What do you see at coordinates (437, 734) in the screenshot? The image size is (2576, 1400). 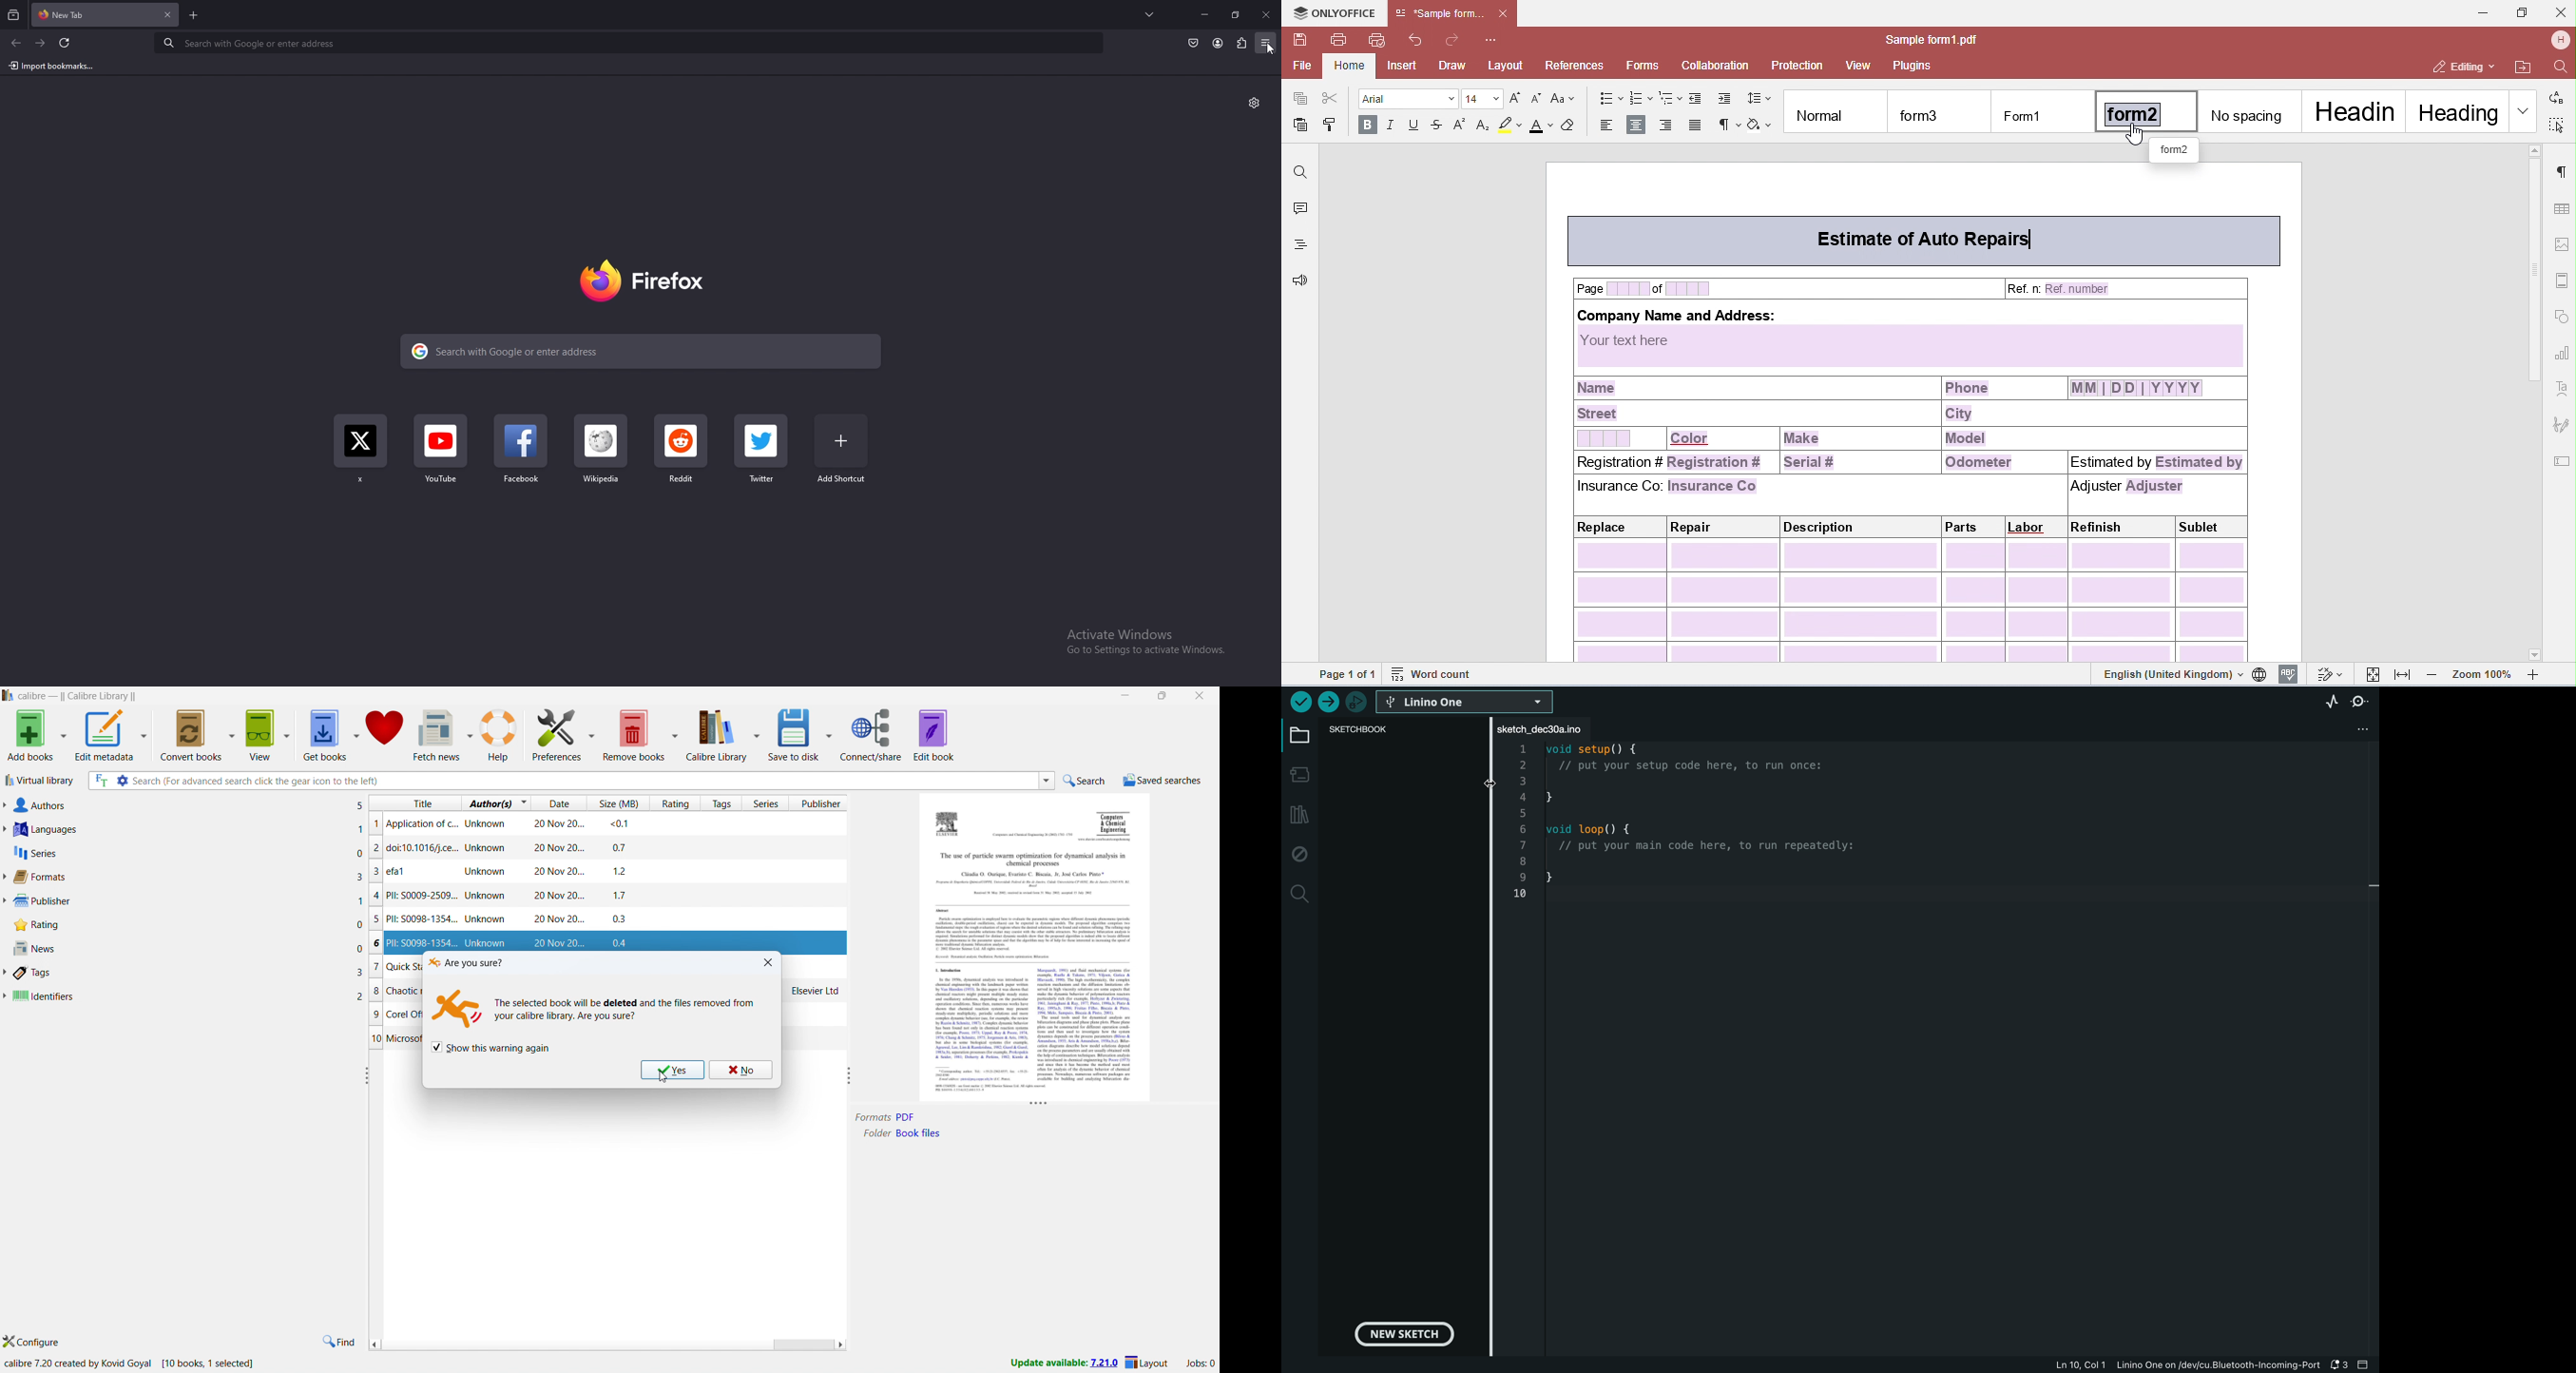 I see `fetch news` at bounding box center [437, 734].